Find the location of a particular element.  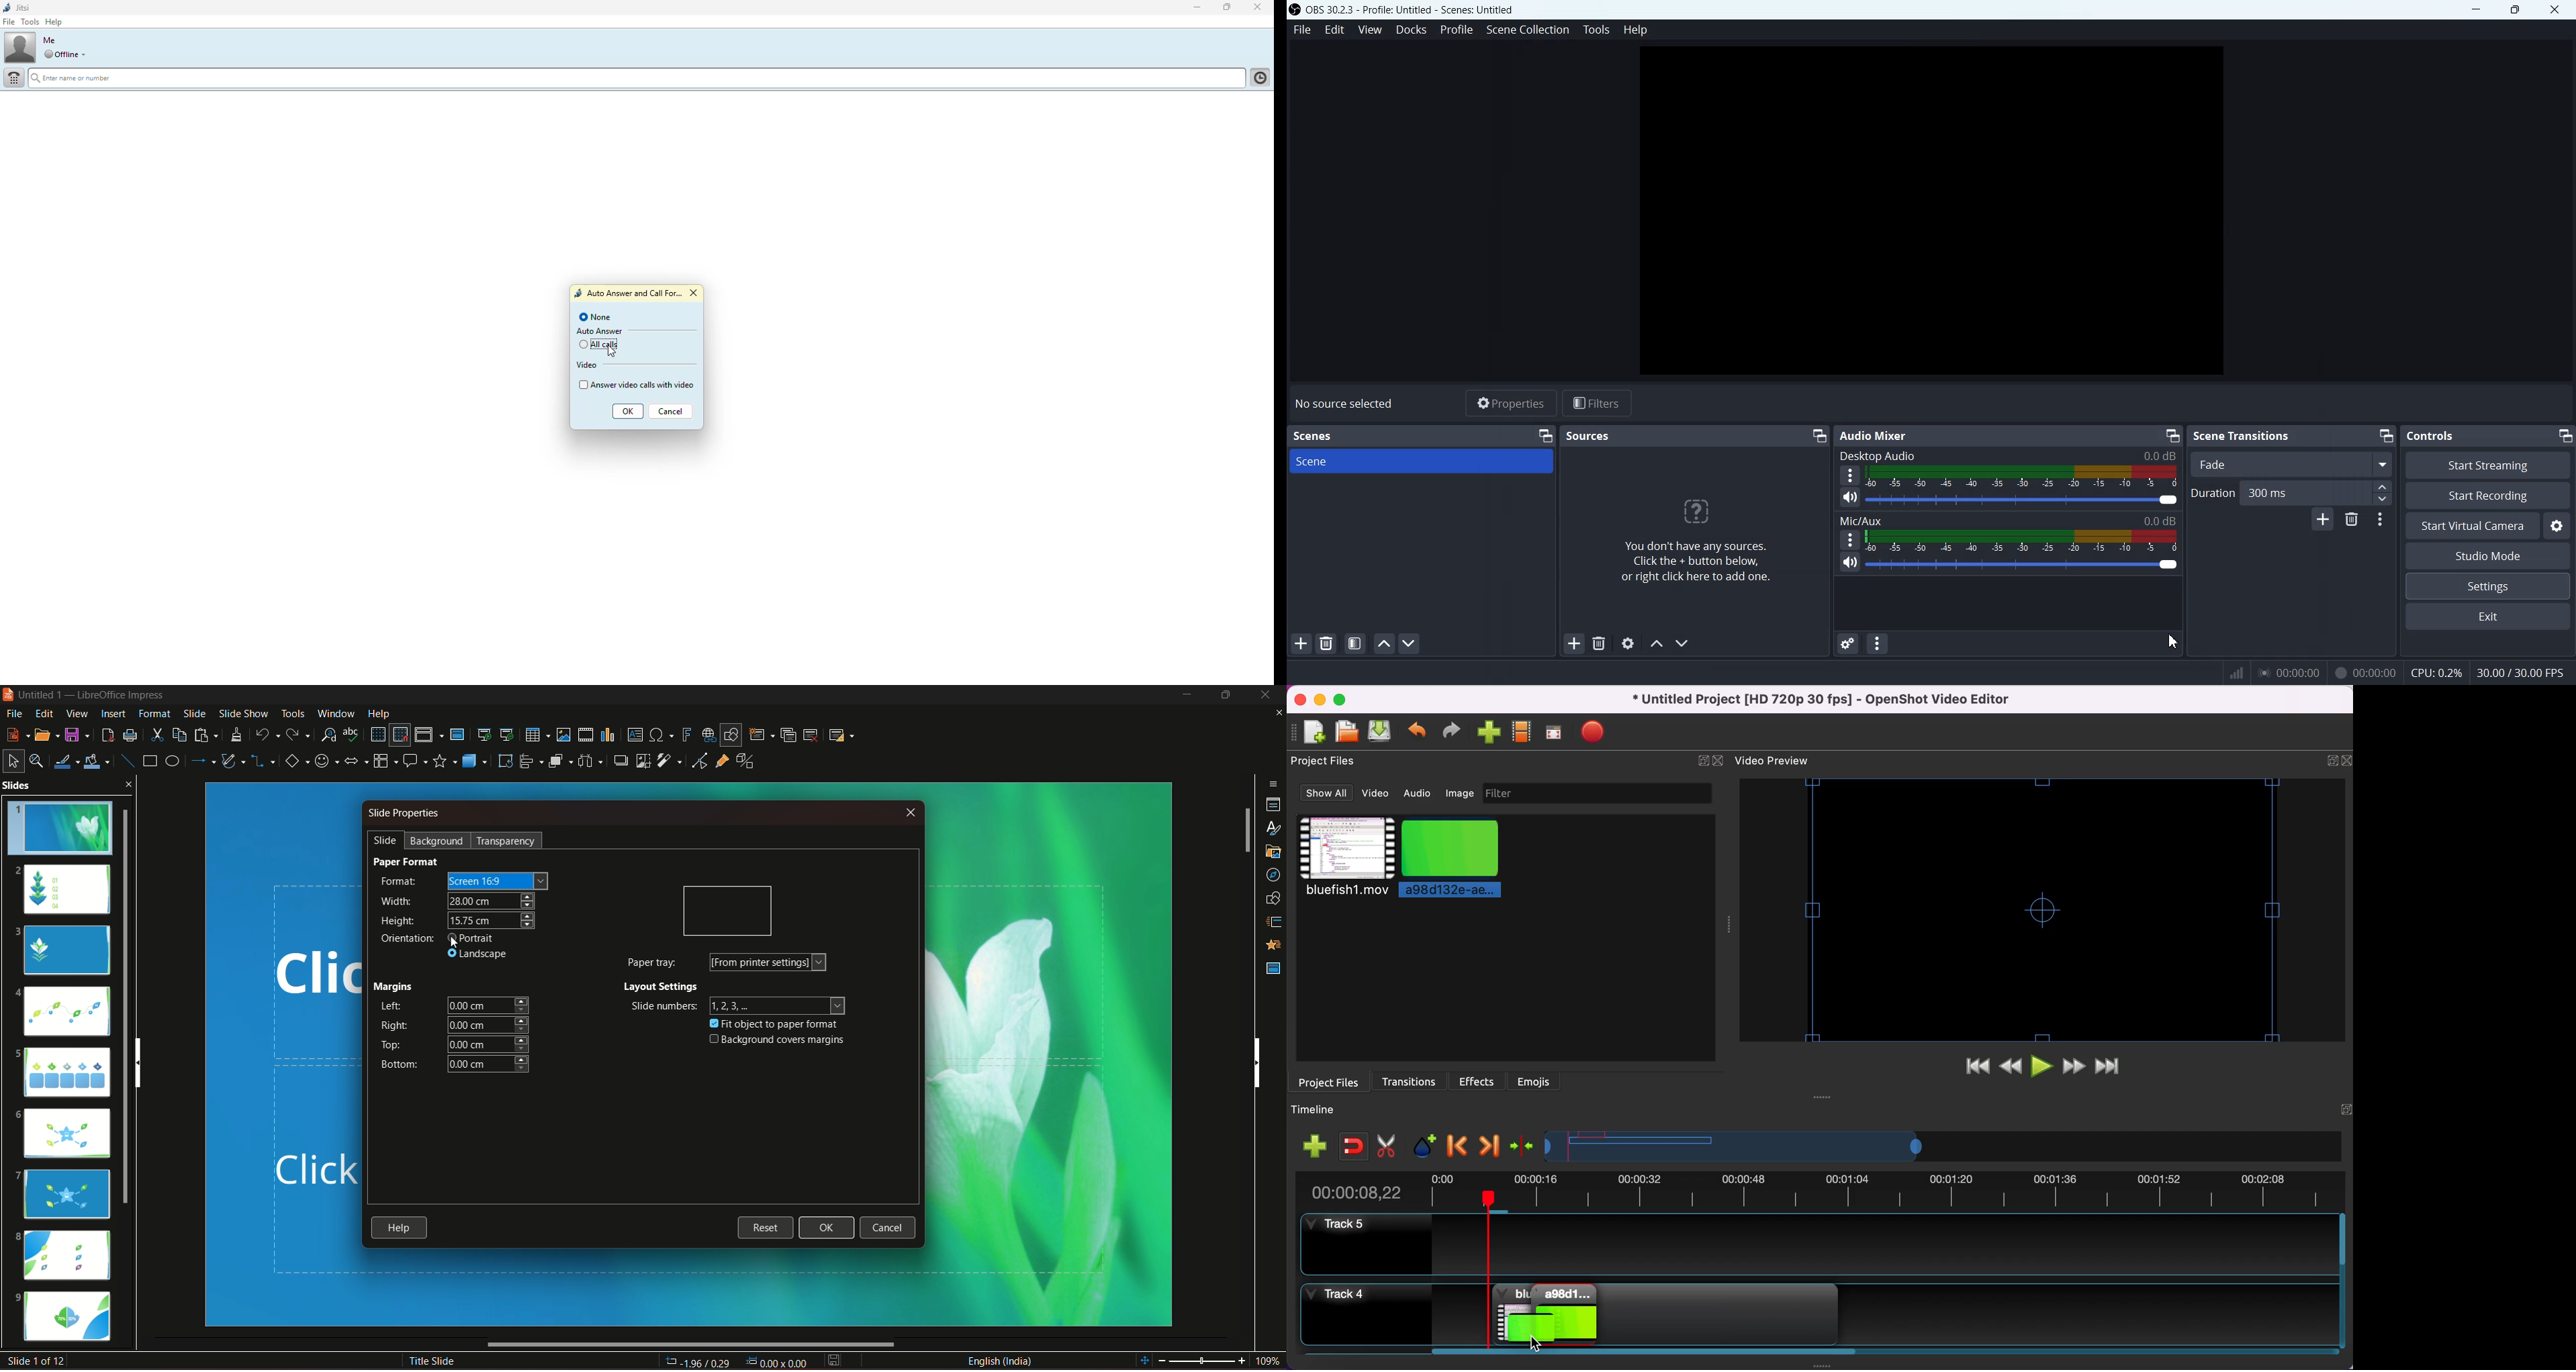

slide 5 is located at coordinates (62, 1070).